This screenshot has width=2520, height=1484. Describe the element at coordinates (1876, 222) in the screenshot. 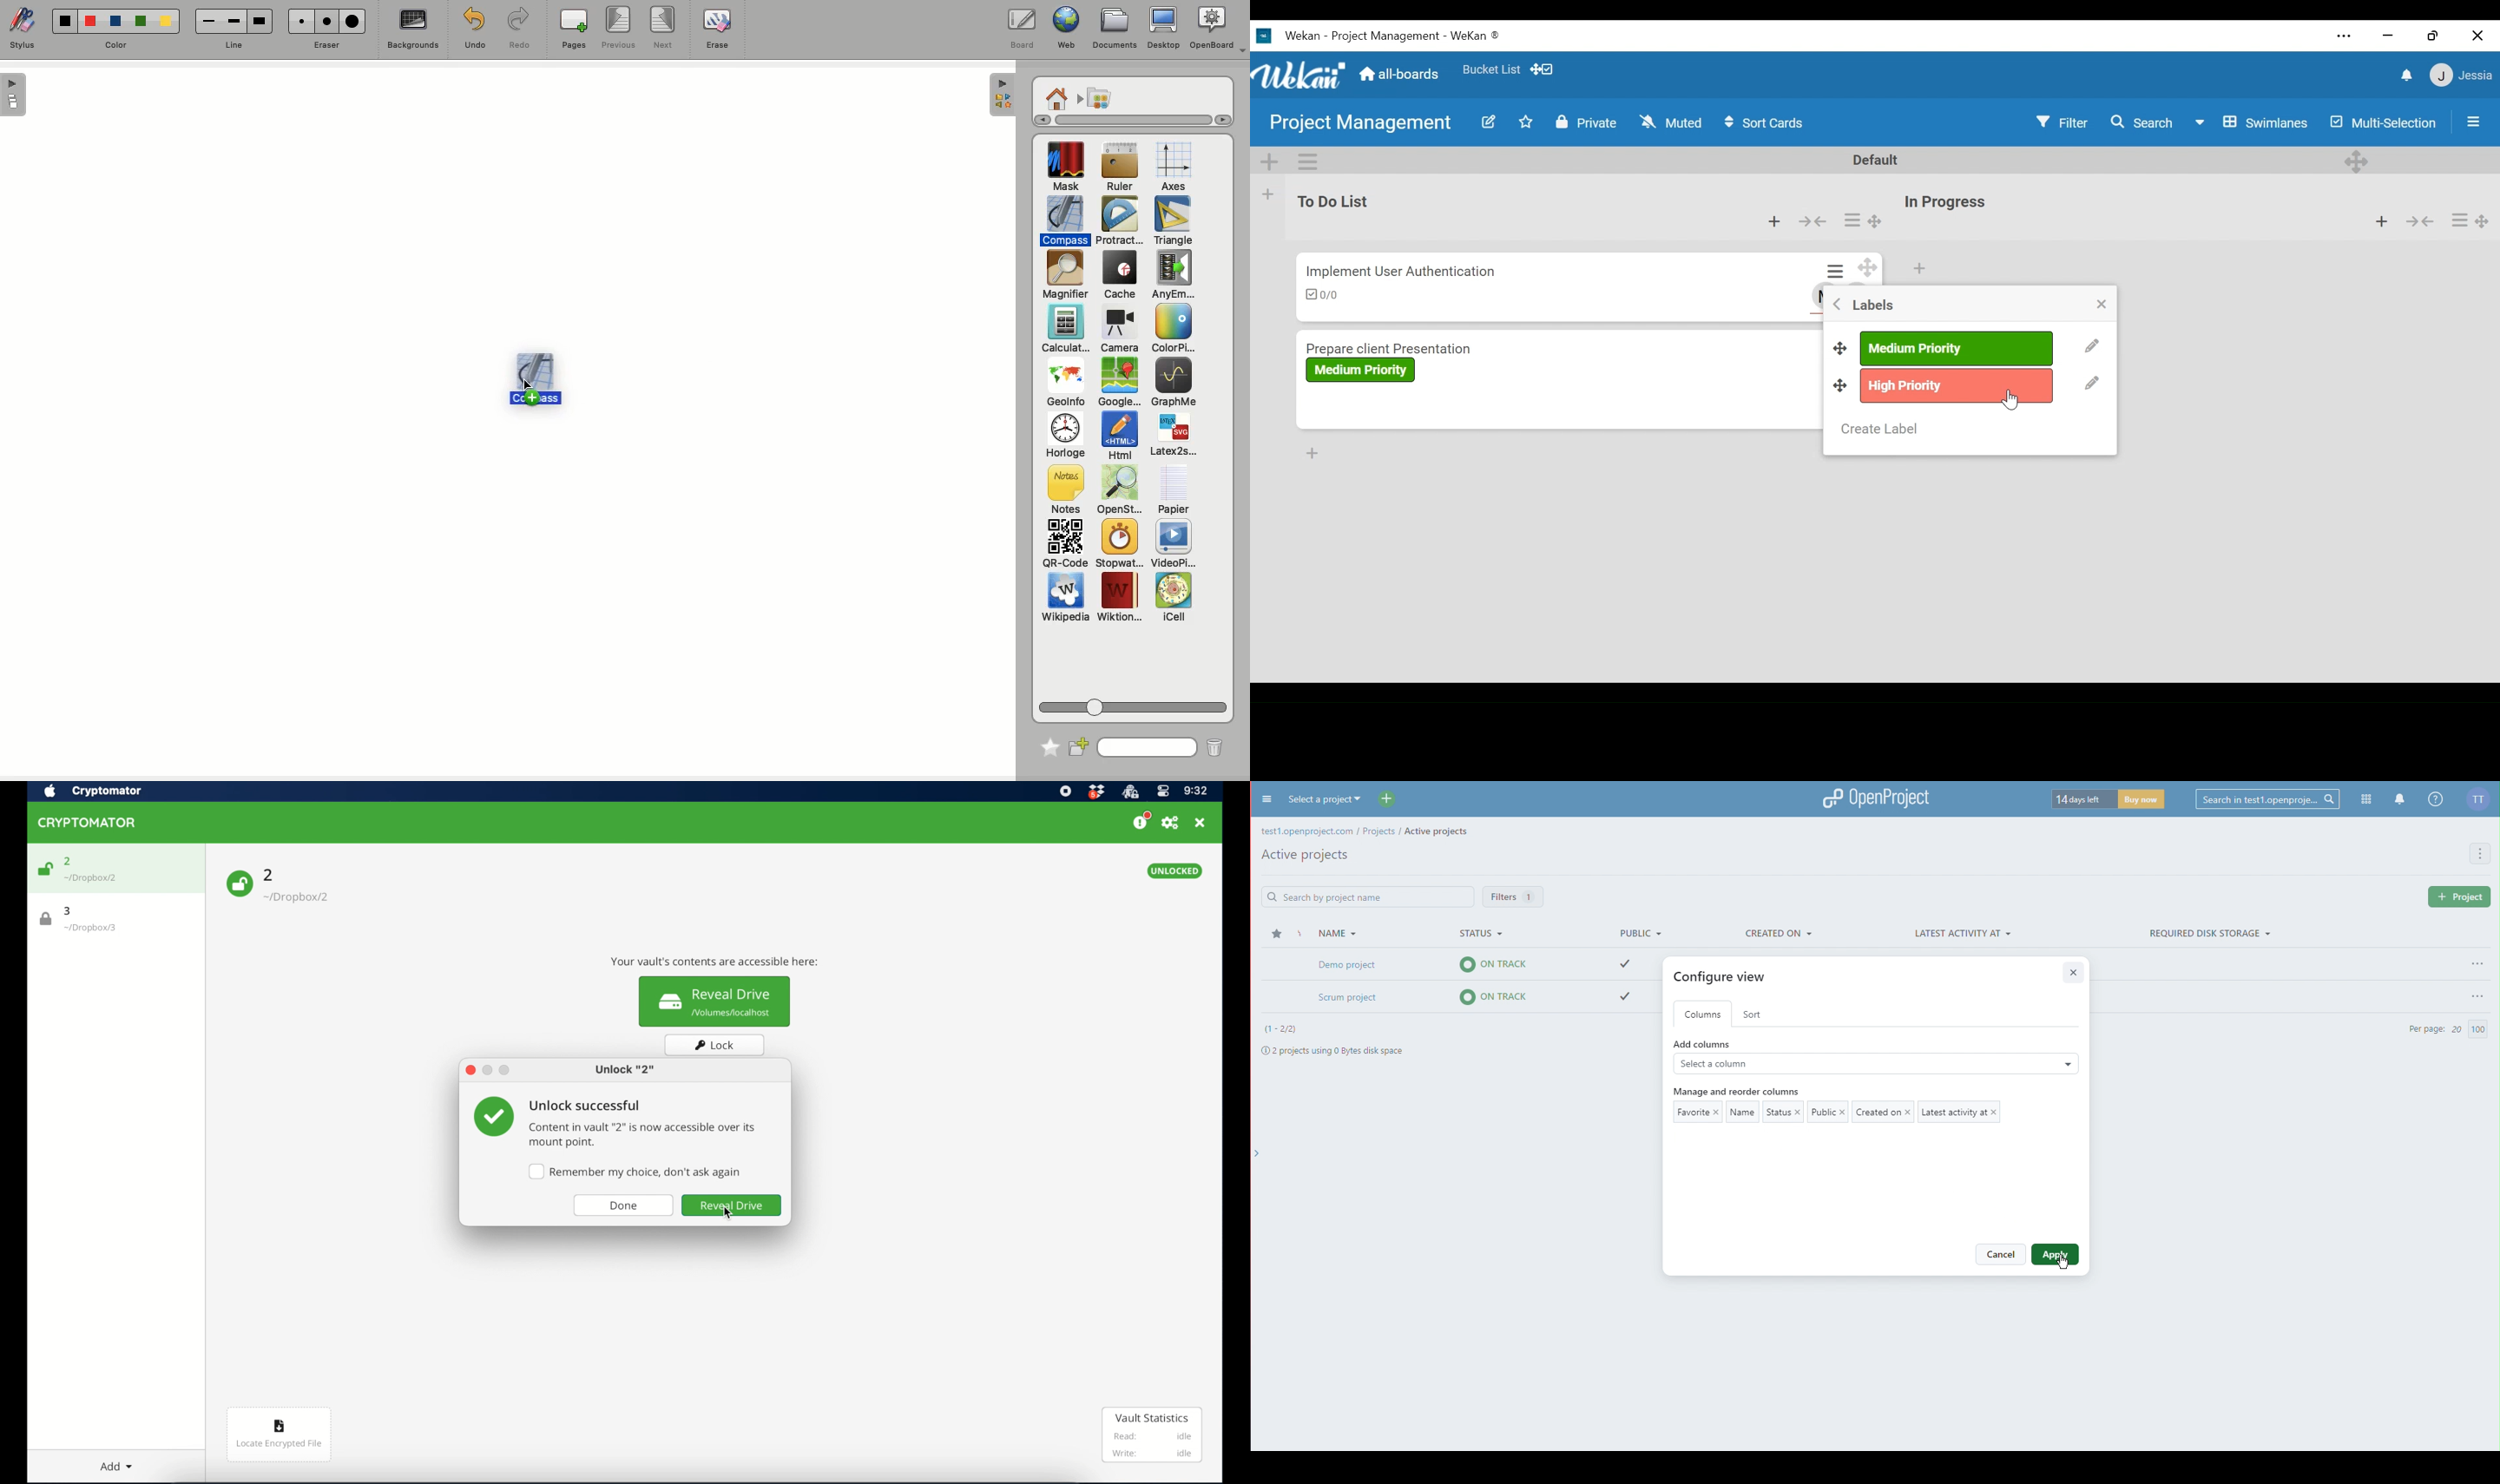

I see `Desktop drag handle` at that location.